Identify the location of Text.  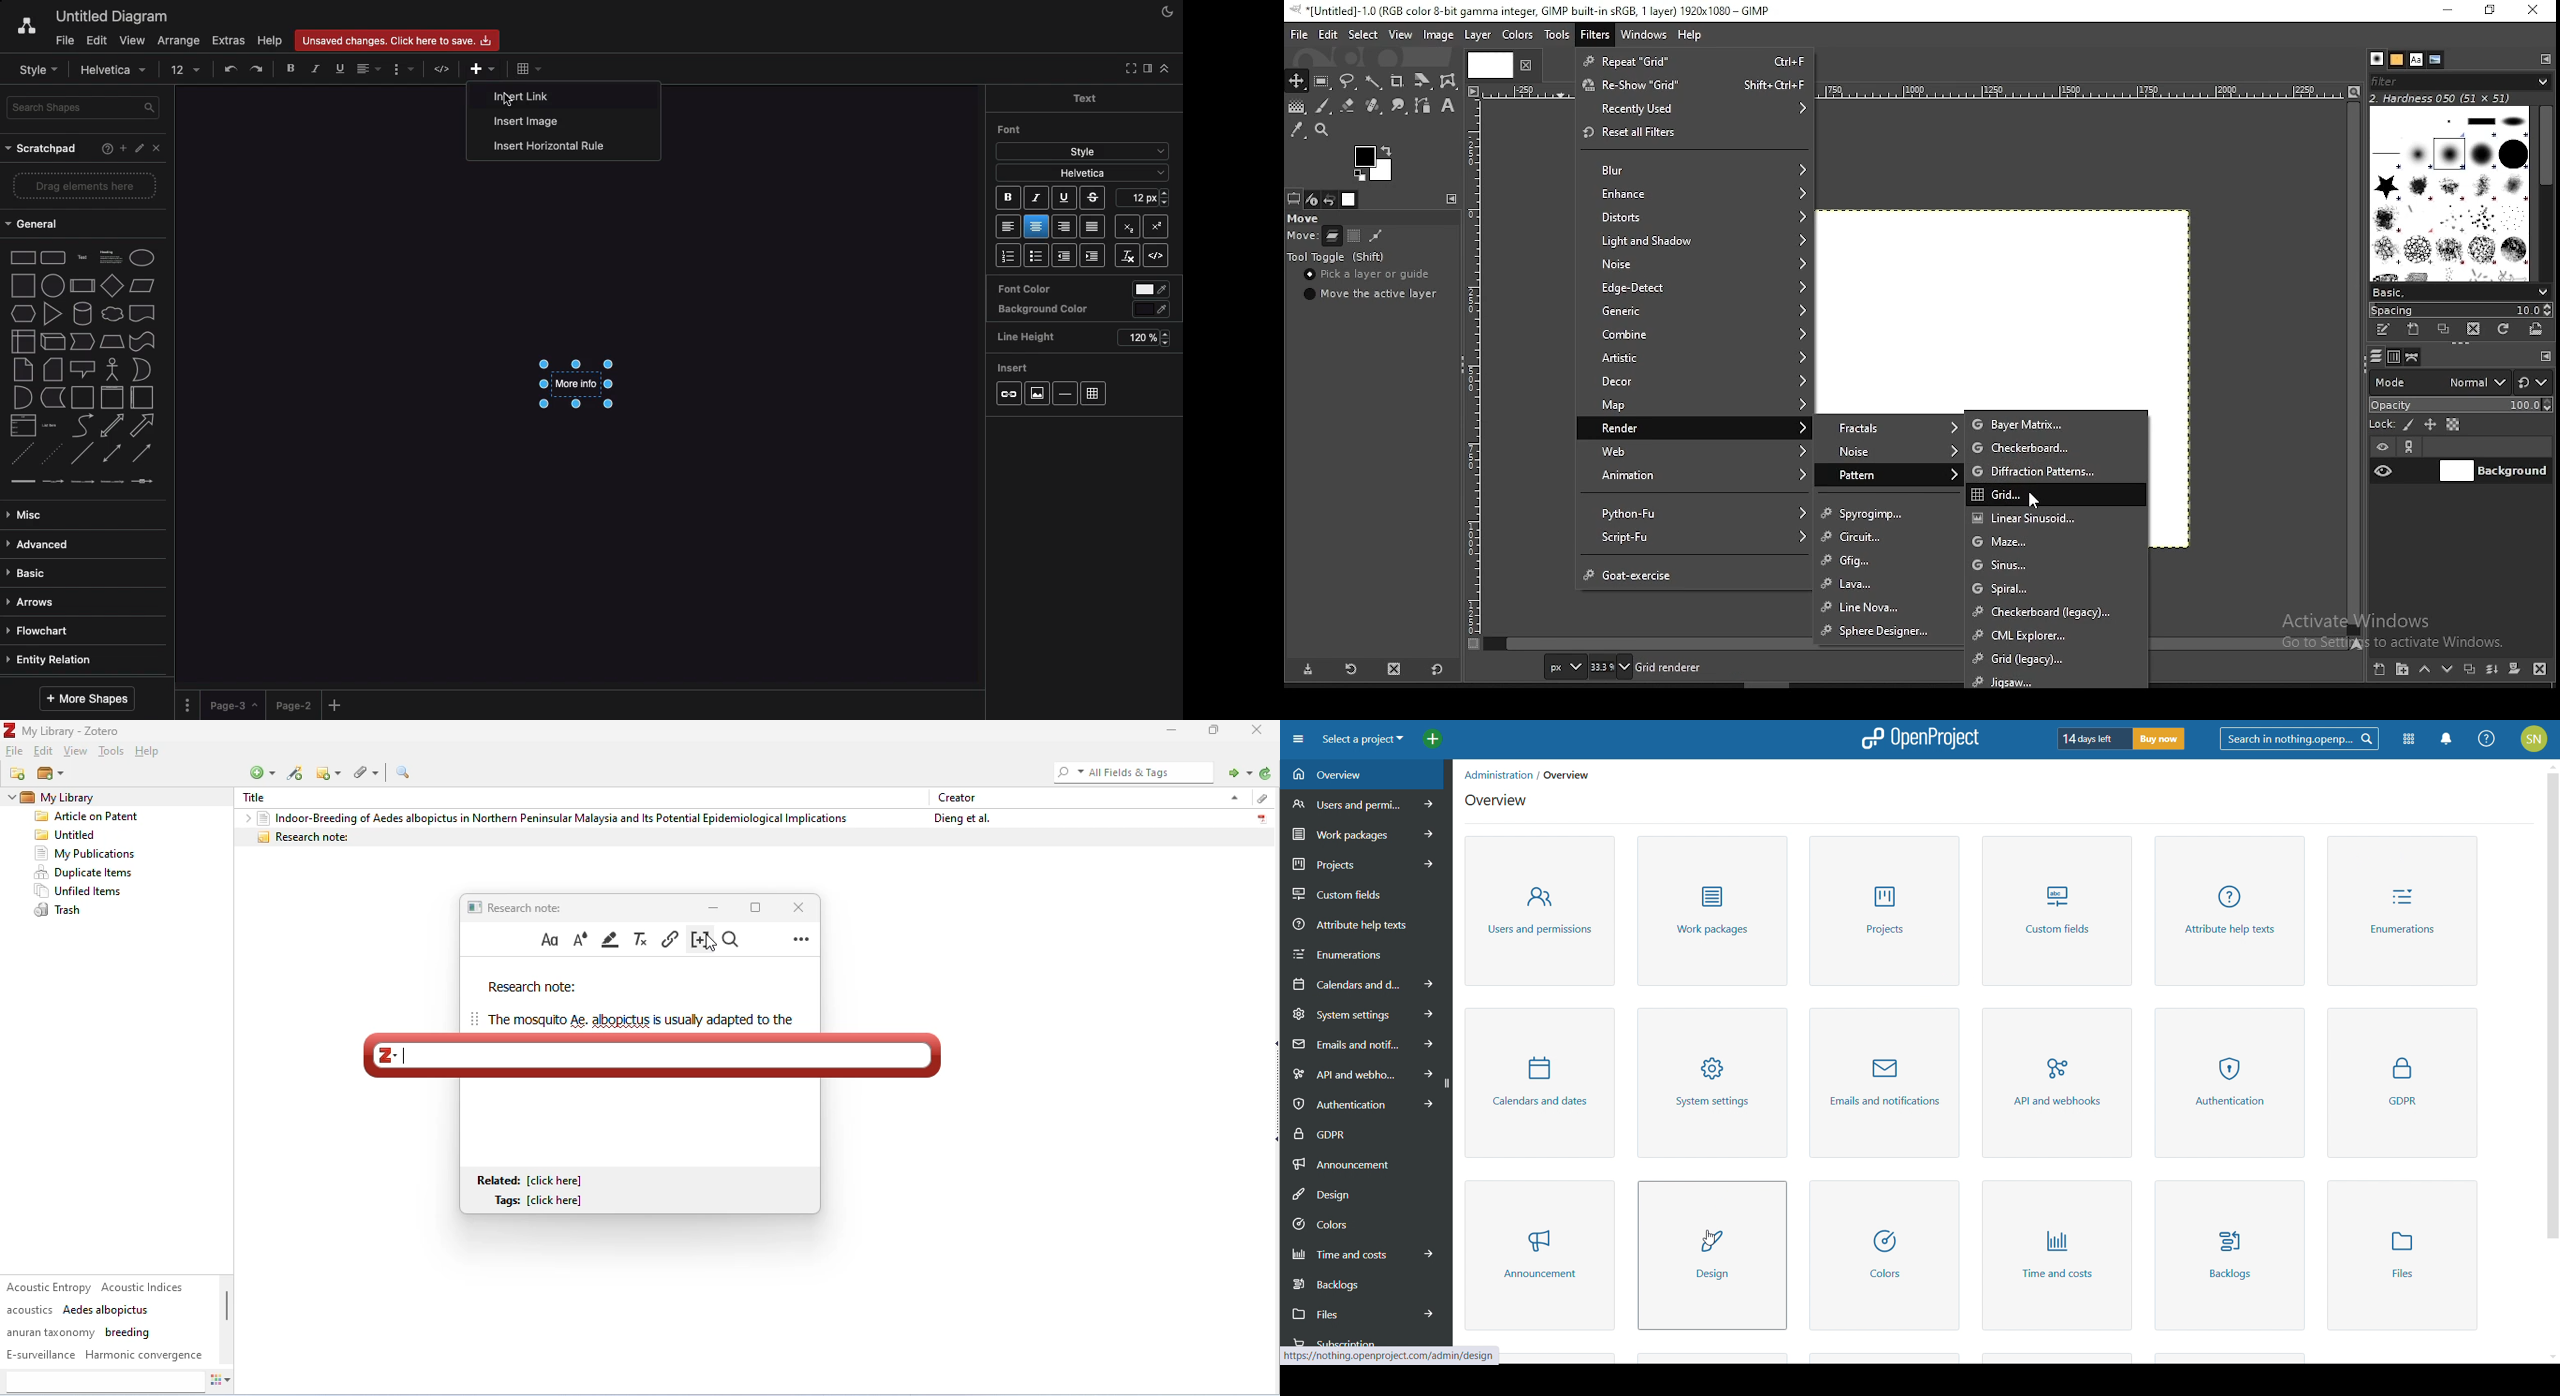
(1084, 97).